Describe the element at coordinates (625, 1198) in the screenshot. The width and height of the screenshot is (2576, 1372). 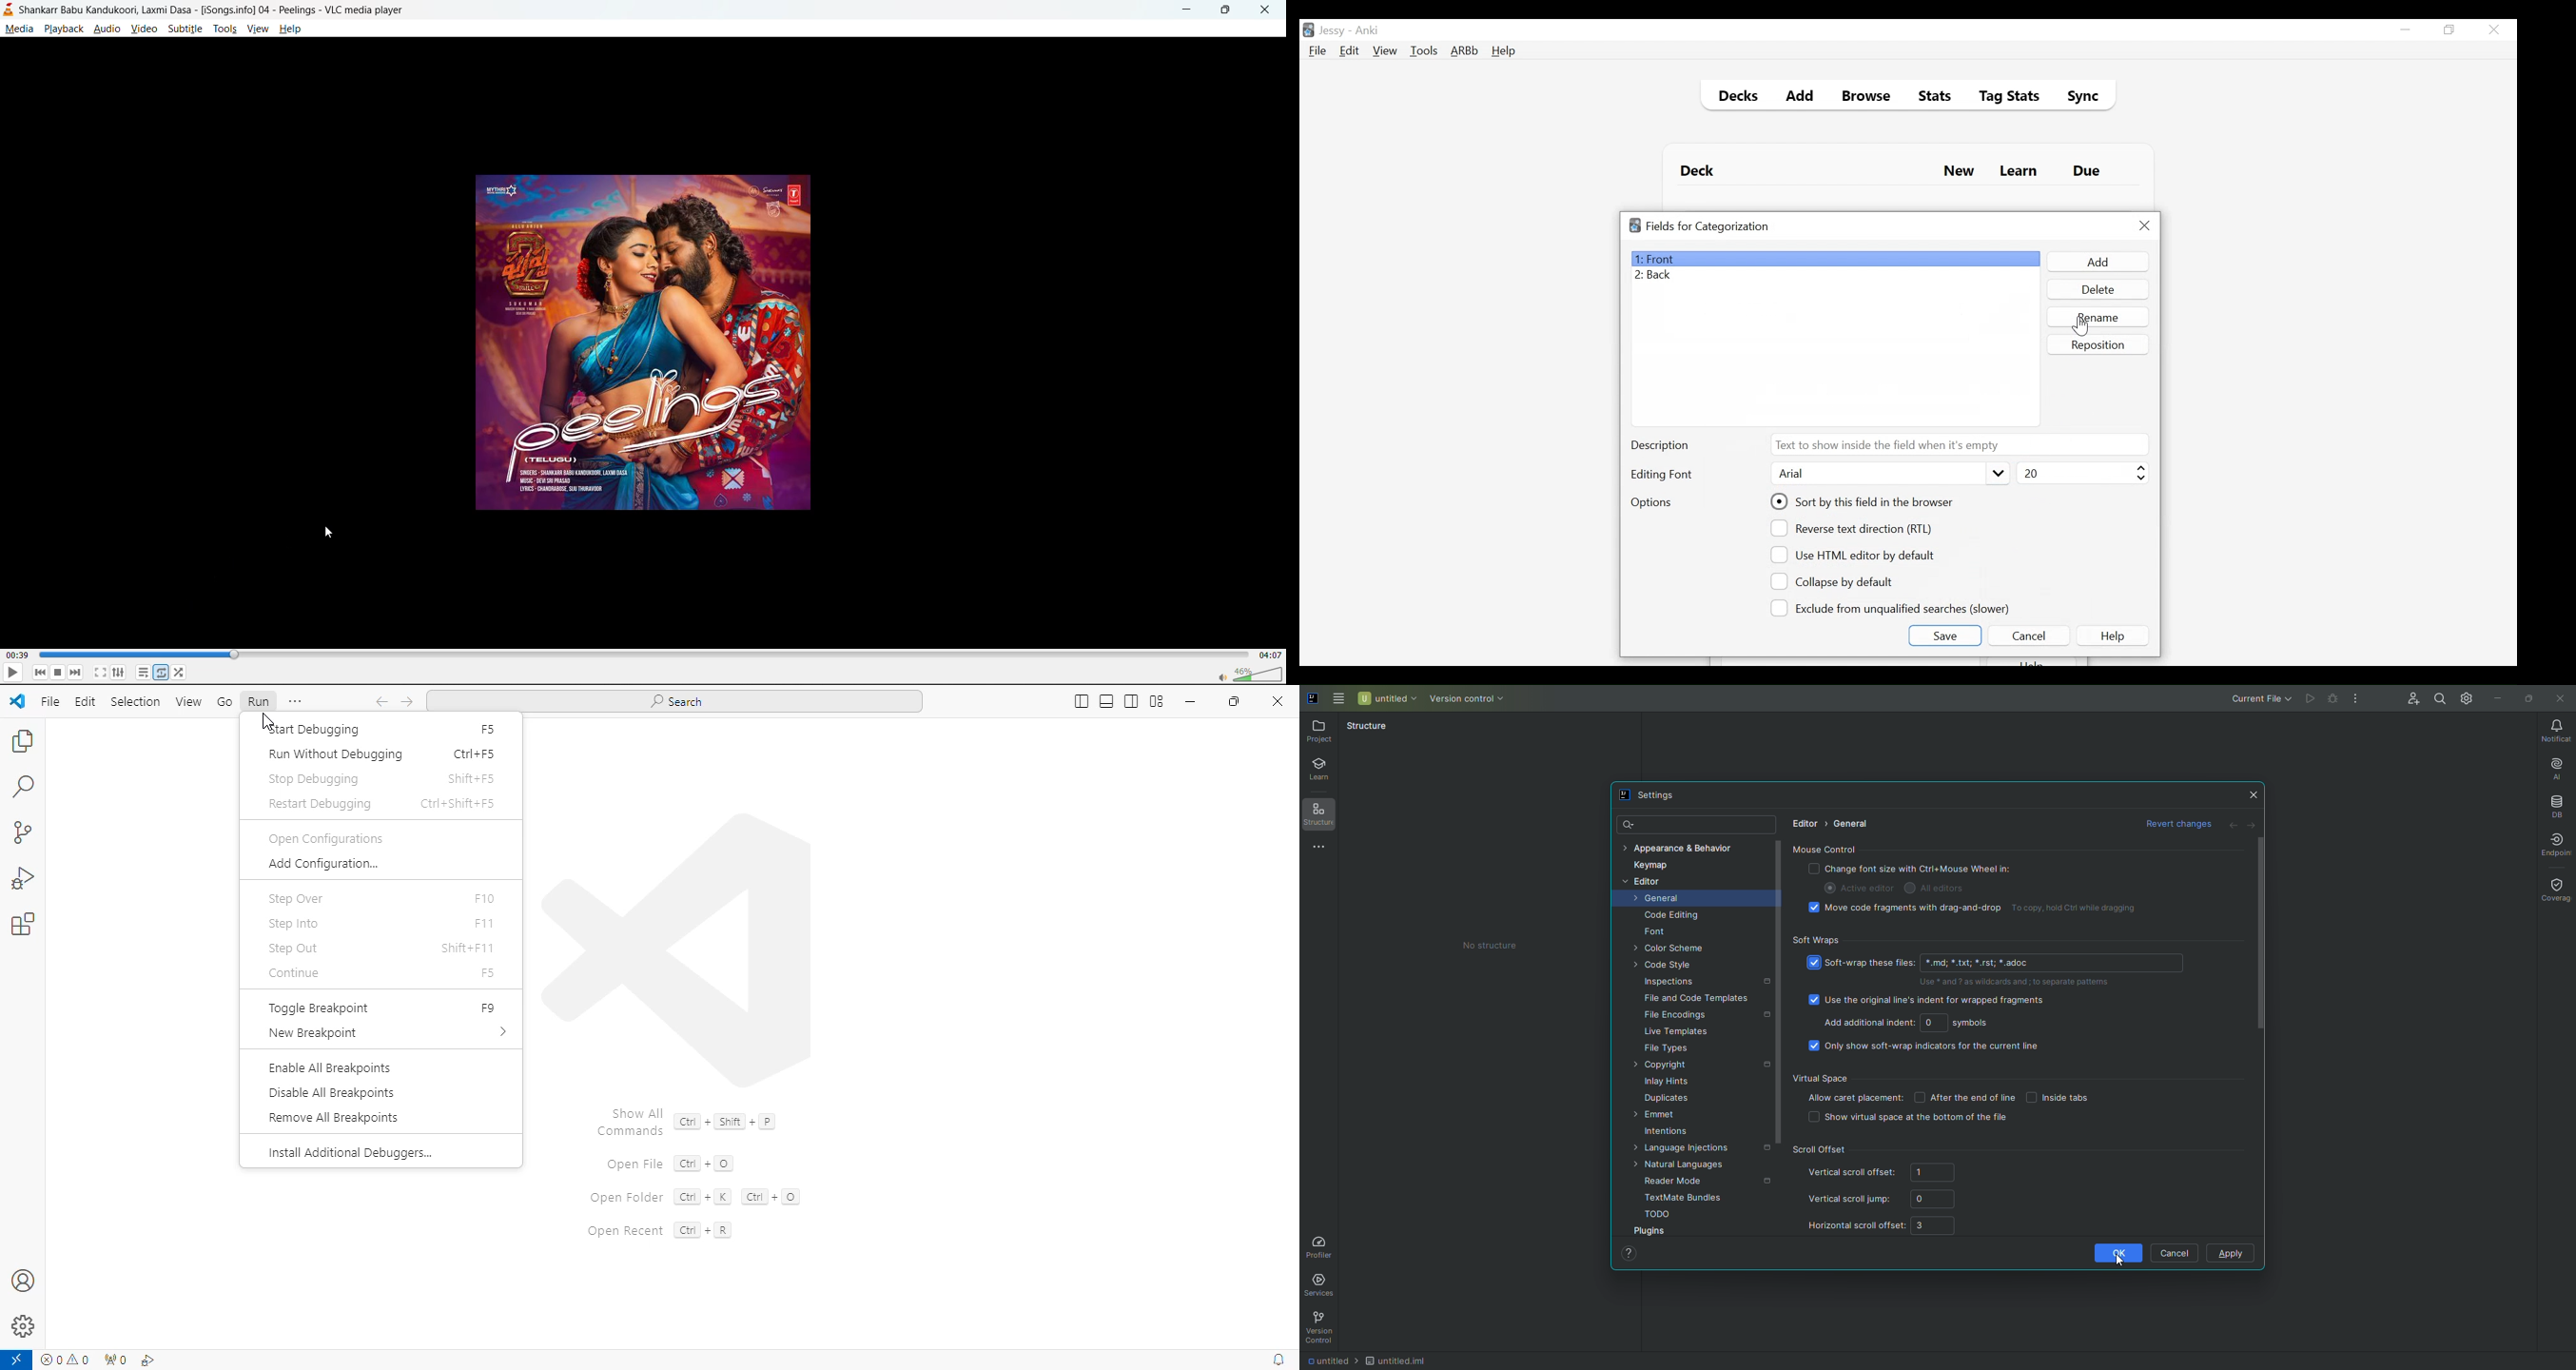
I see `open folder` at that location.